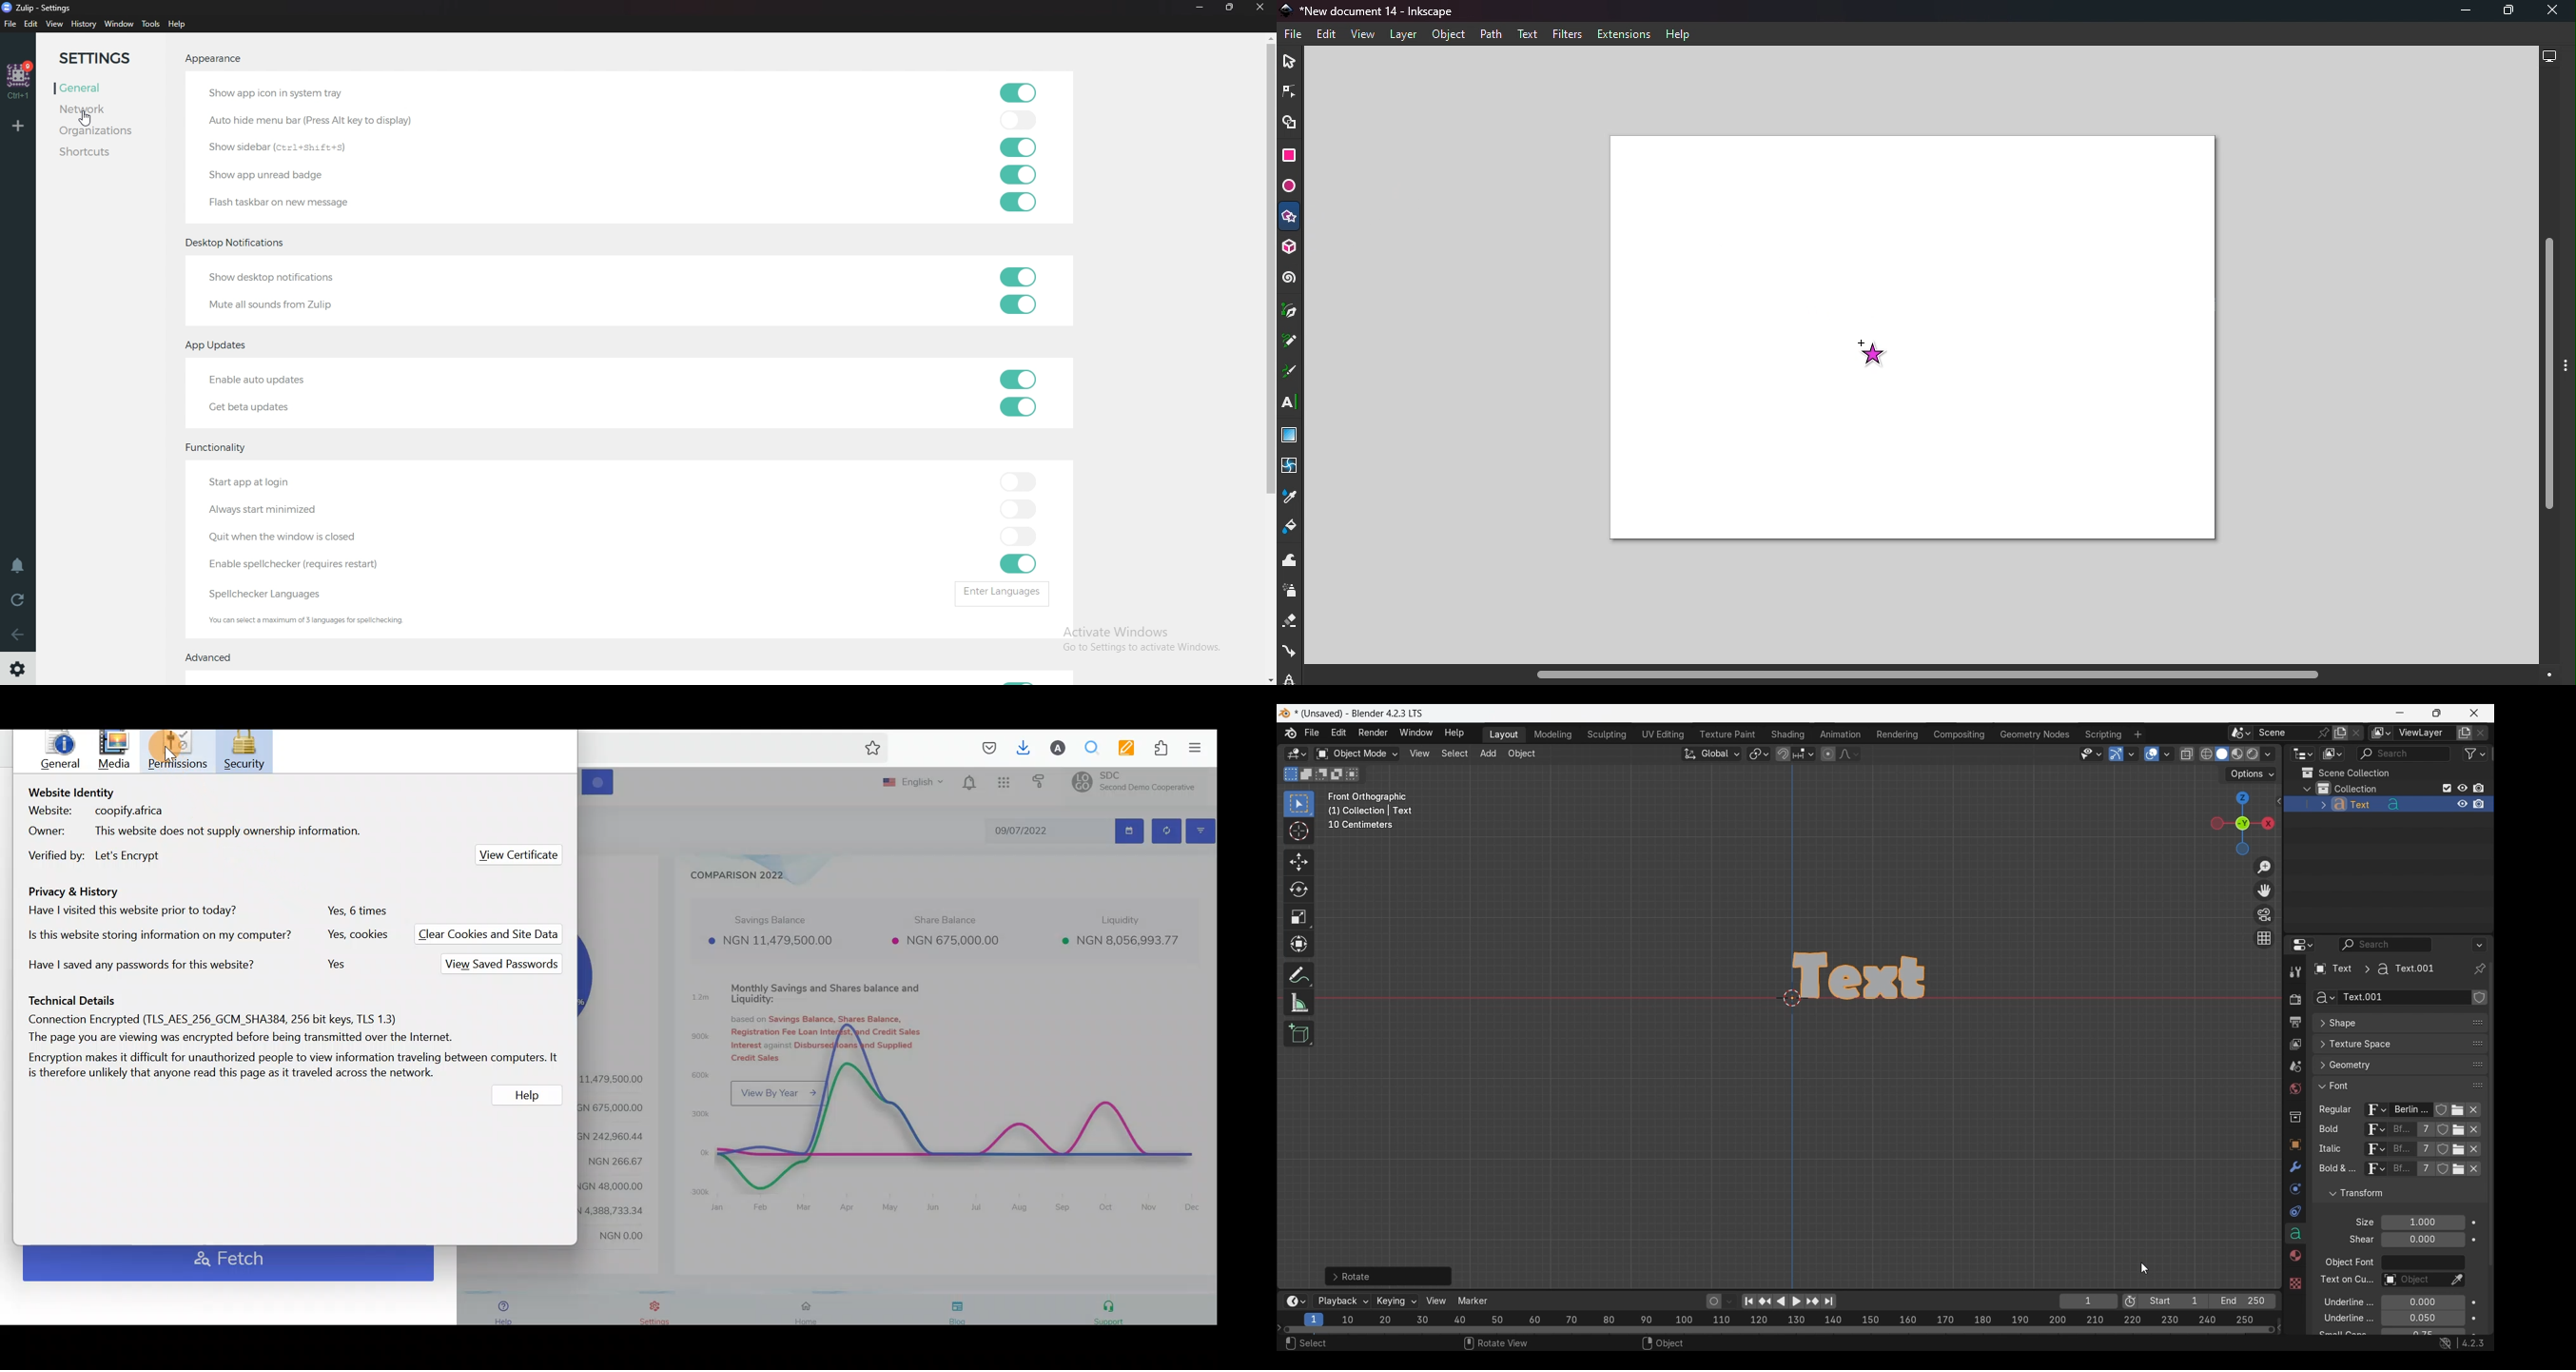 The width and height of the screenshot is (2576, 1372). What do you see at coordinates (2091, 754) in the screenshot?
I see `Selectability and visibility` at bounding box center [2091, 754].